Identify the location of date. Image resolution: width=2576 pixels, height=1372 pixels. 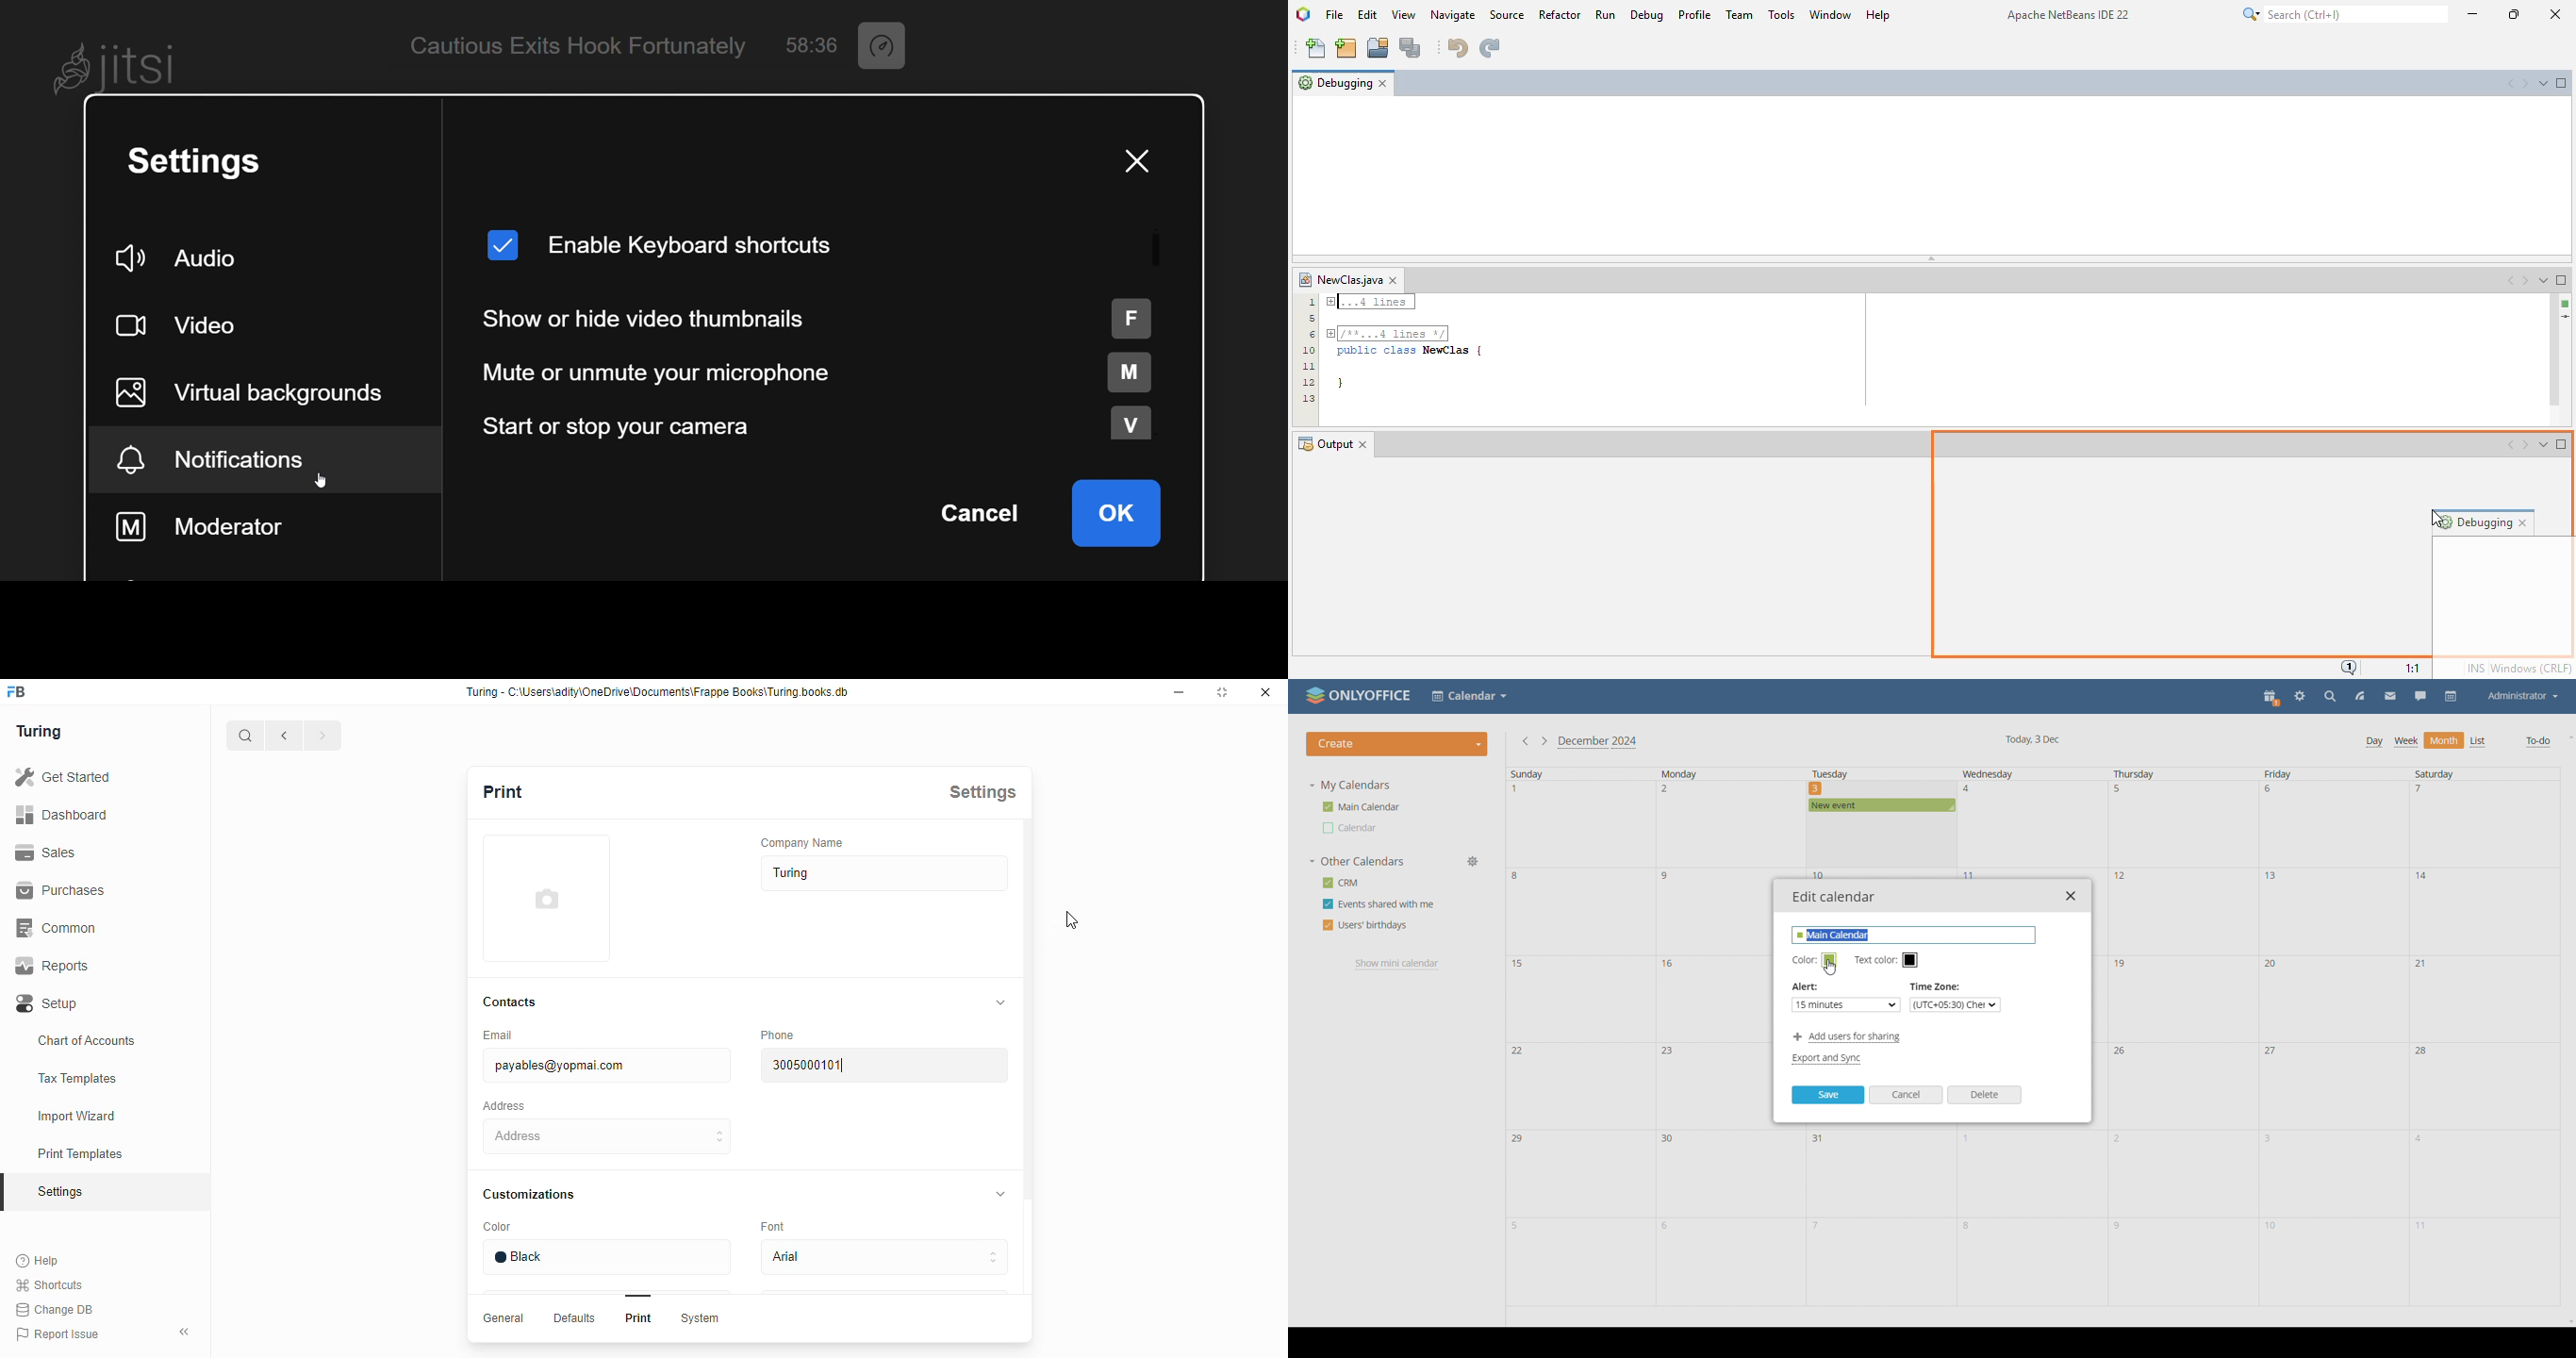
(2485, 912).